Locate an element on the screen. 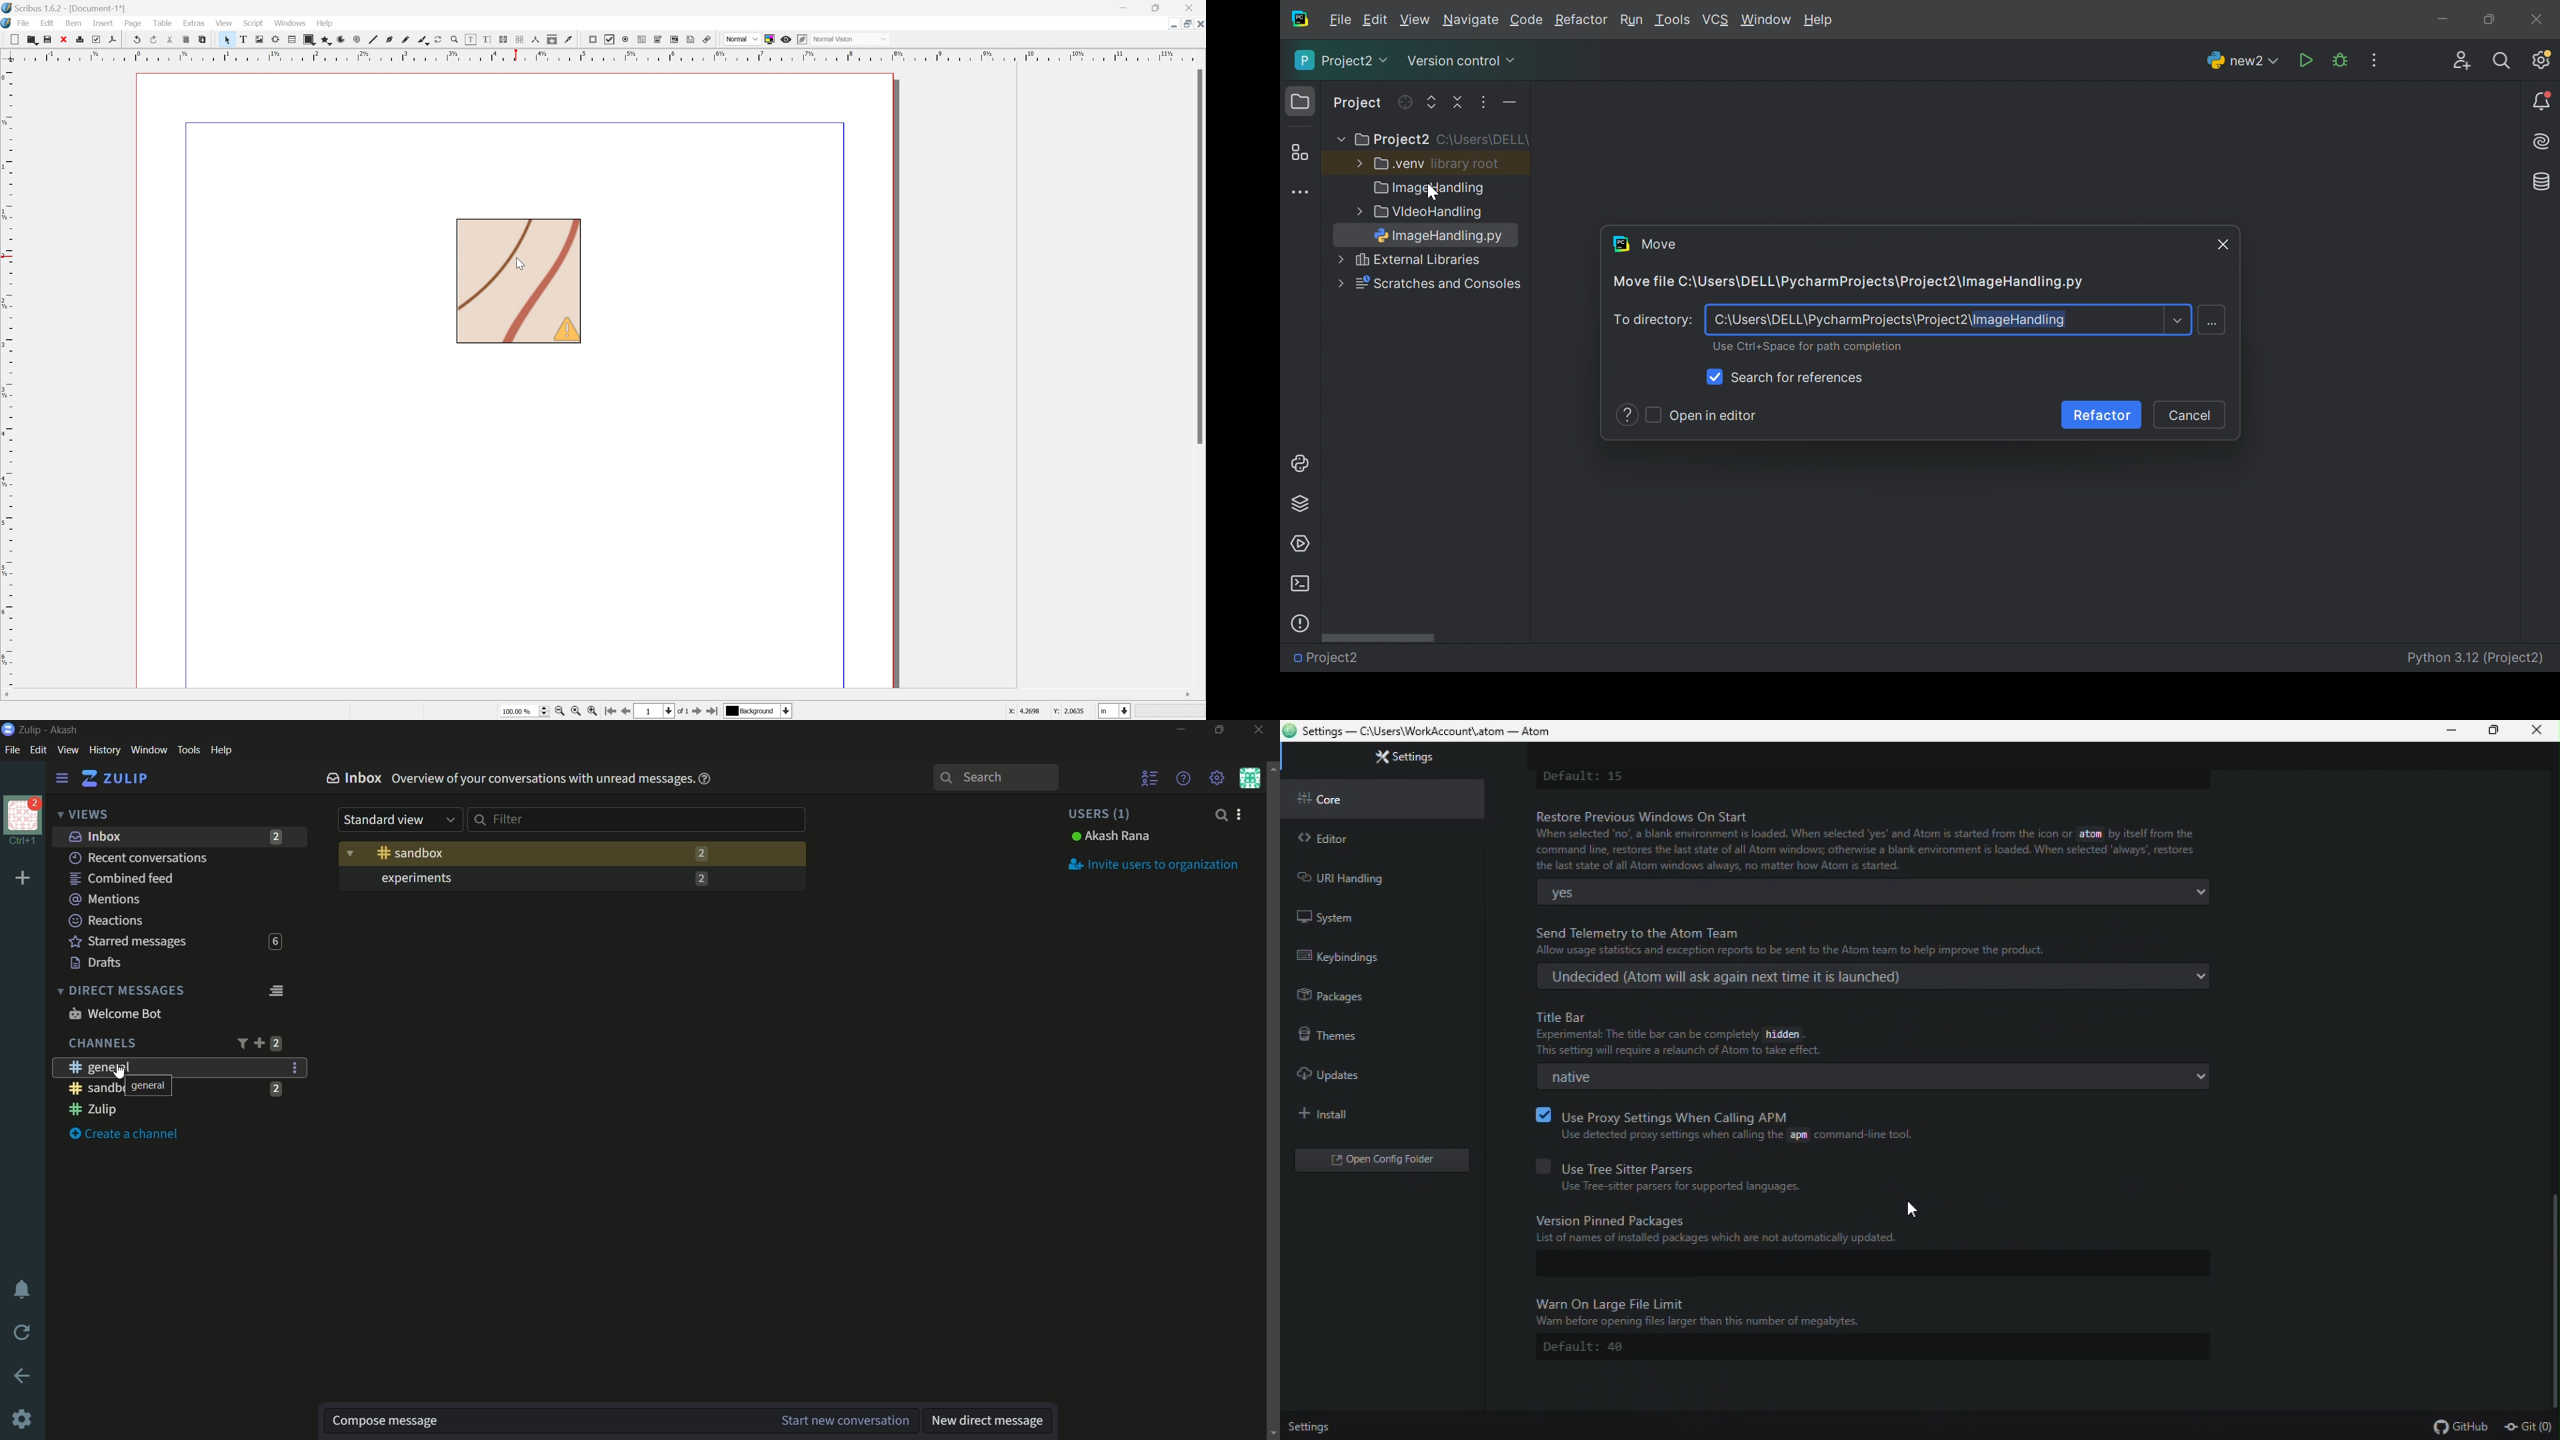 The width and height of the screenshot is (2576, 1456). channels is located at coordinates (101, 1043).